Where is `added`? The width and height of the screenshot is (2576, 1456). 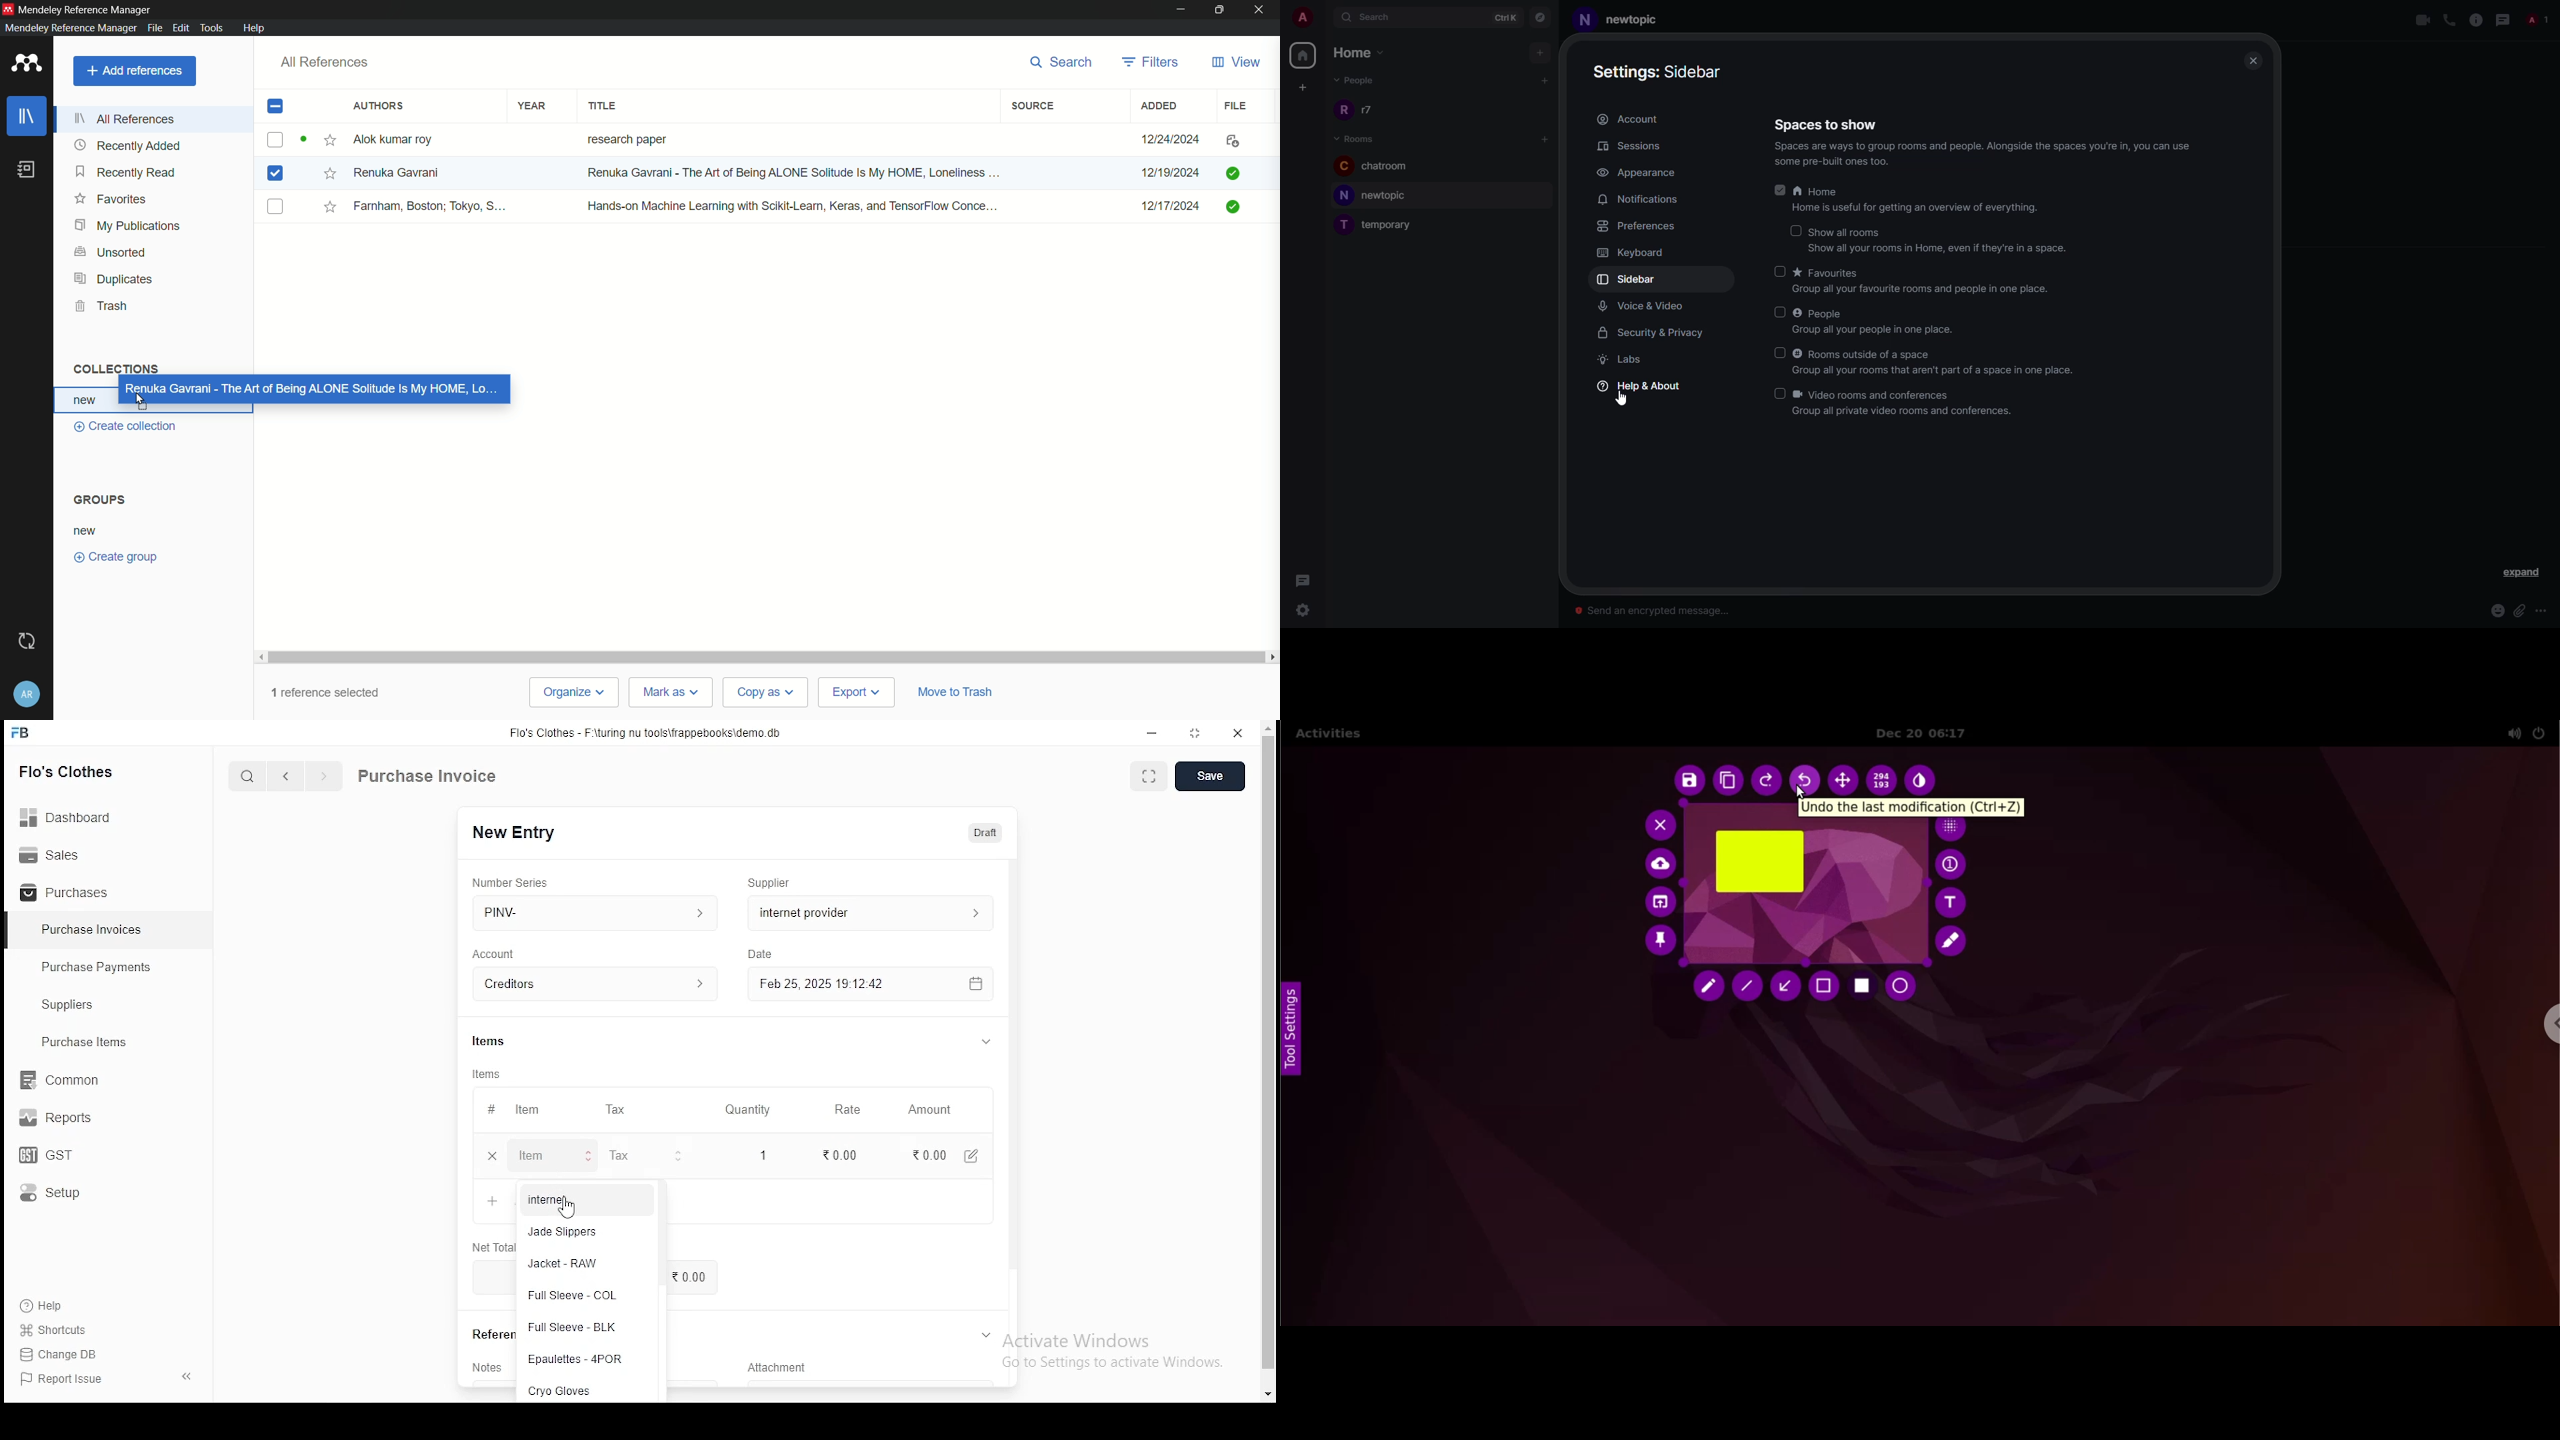 added is located at coordinates (1159, 107).